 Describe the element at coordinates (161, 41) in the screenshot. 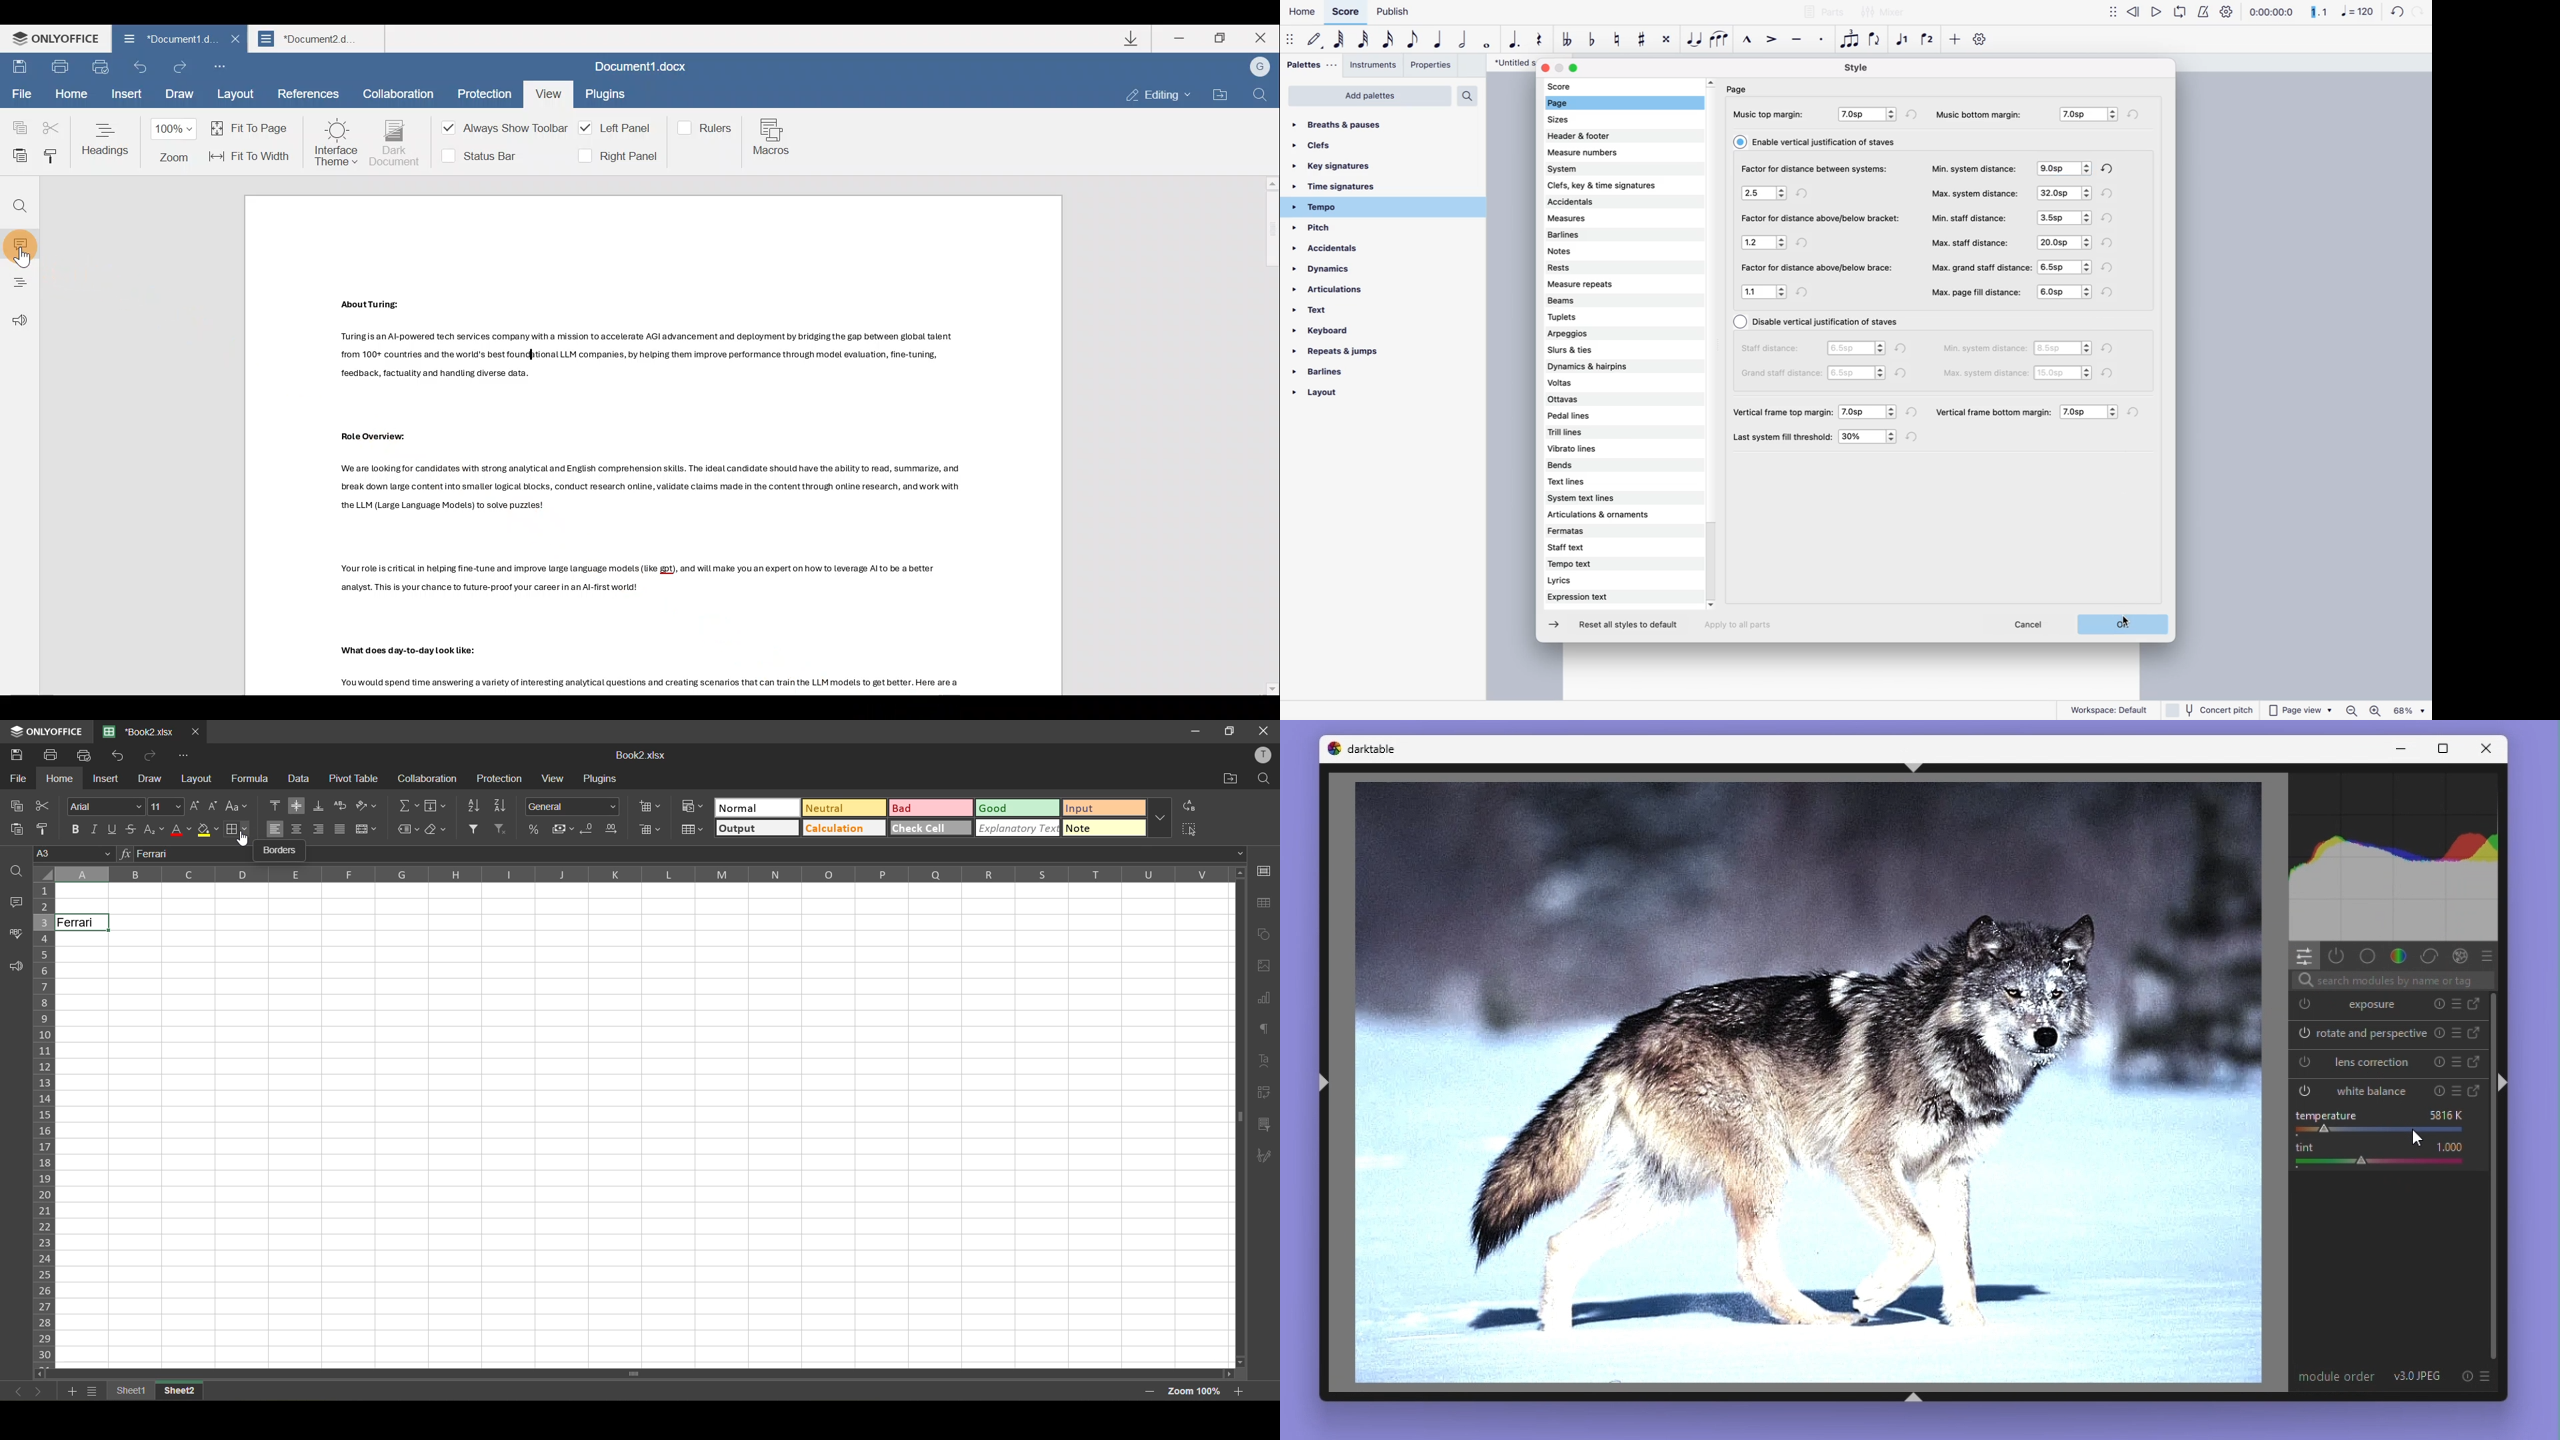

I see `Document1.d..` at that location.